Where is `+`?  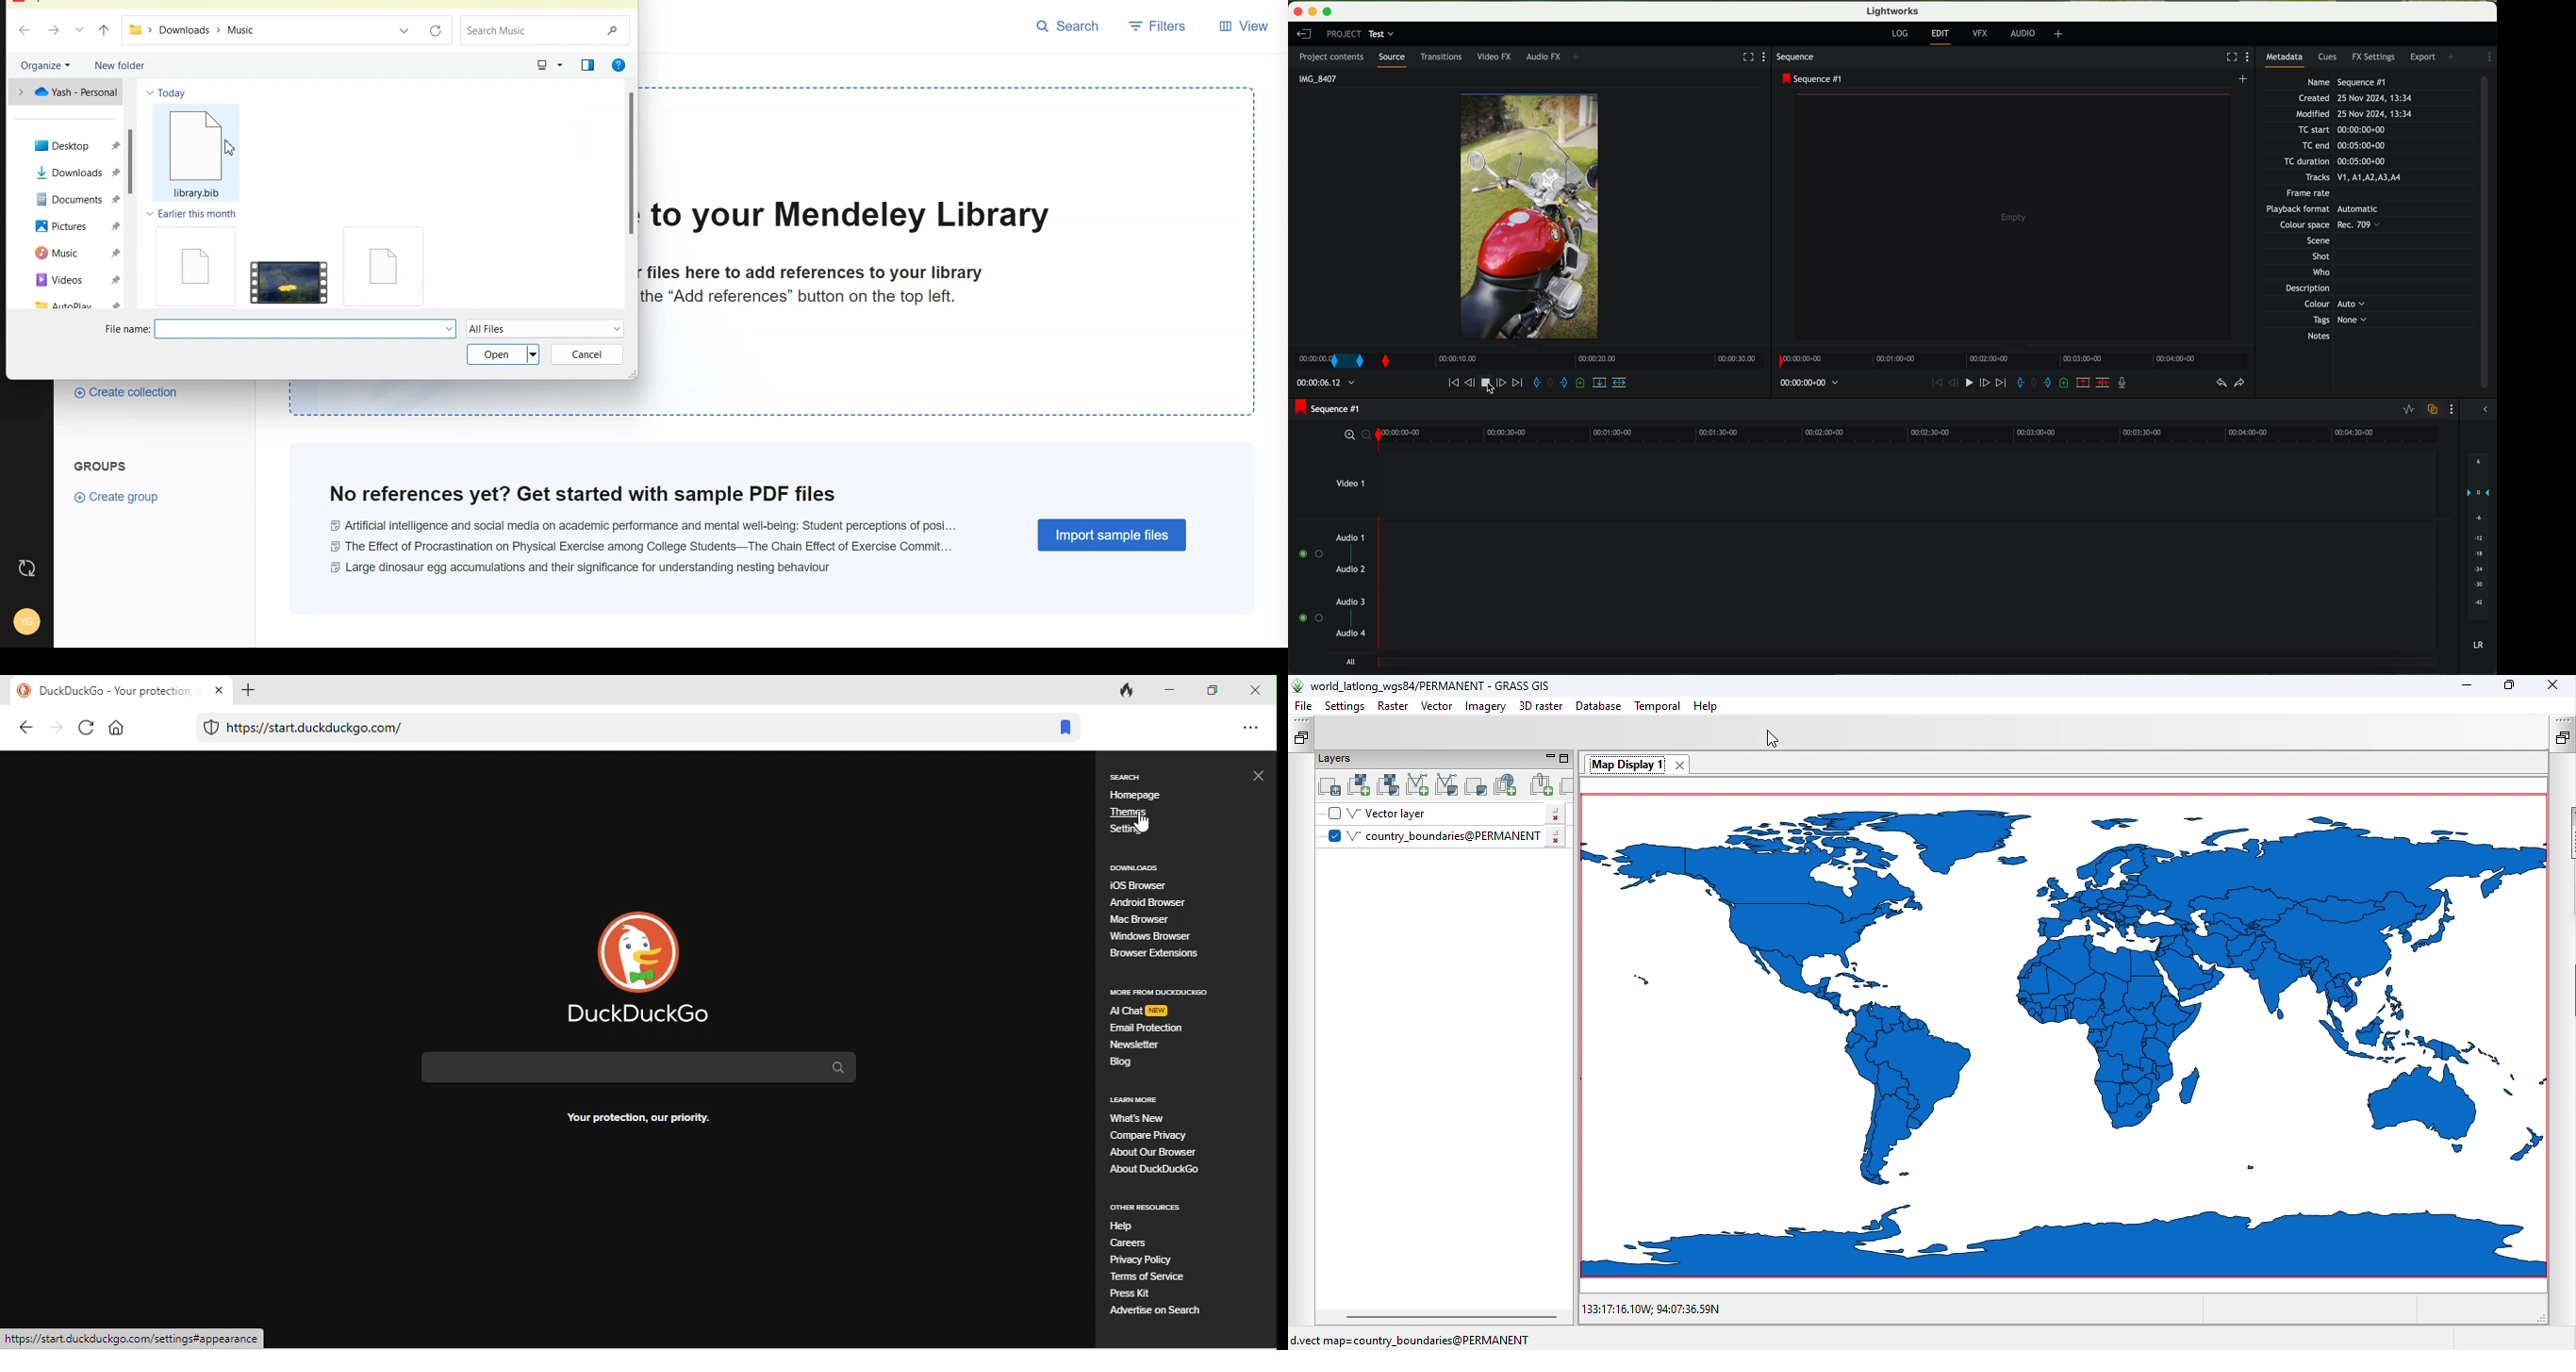
+ is located at coordinates (2059, 35).